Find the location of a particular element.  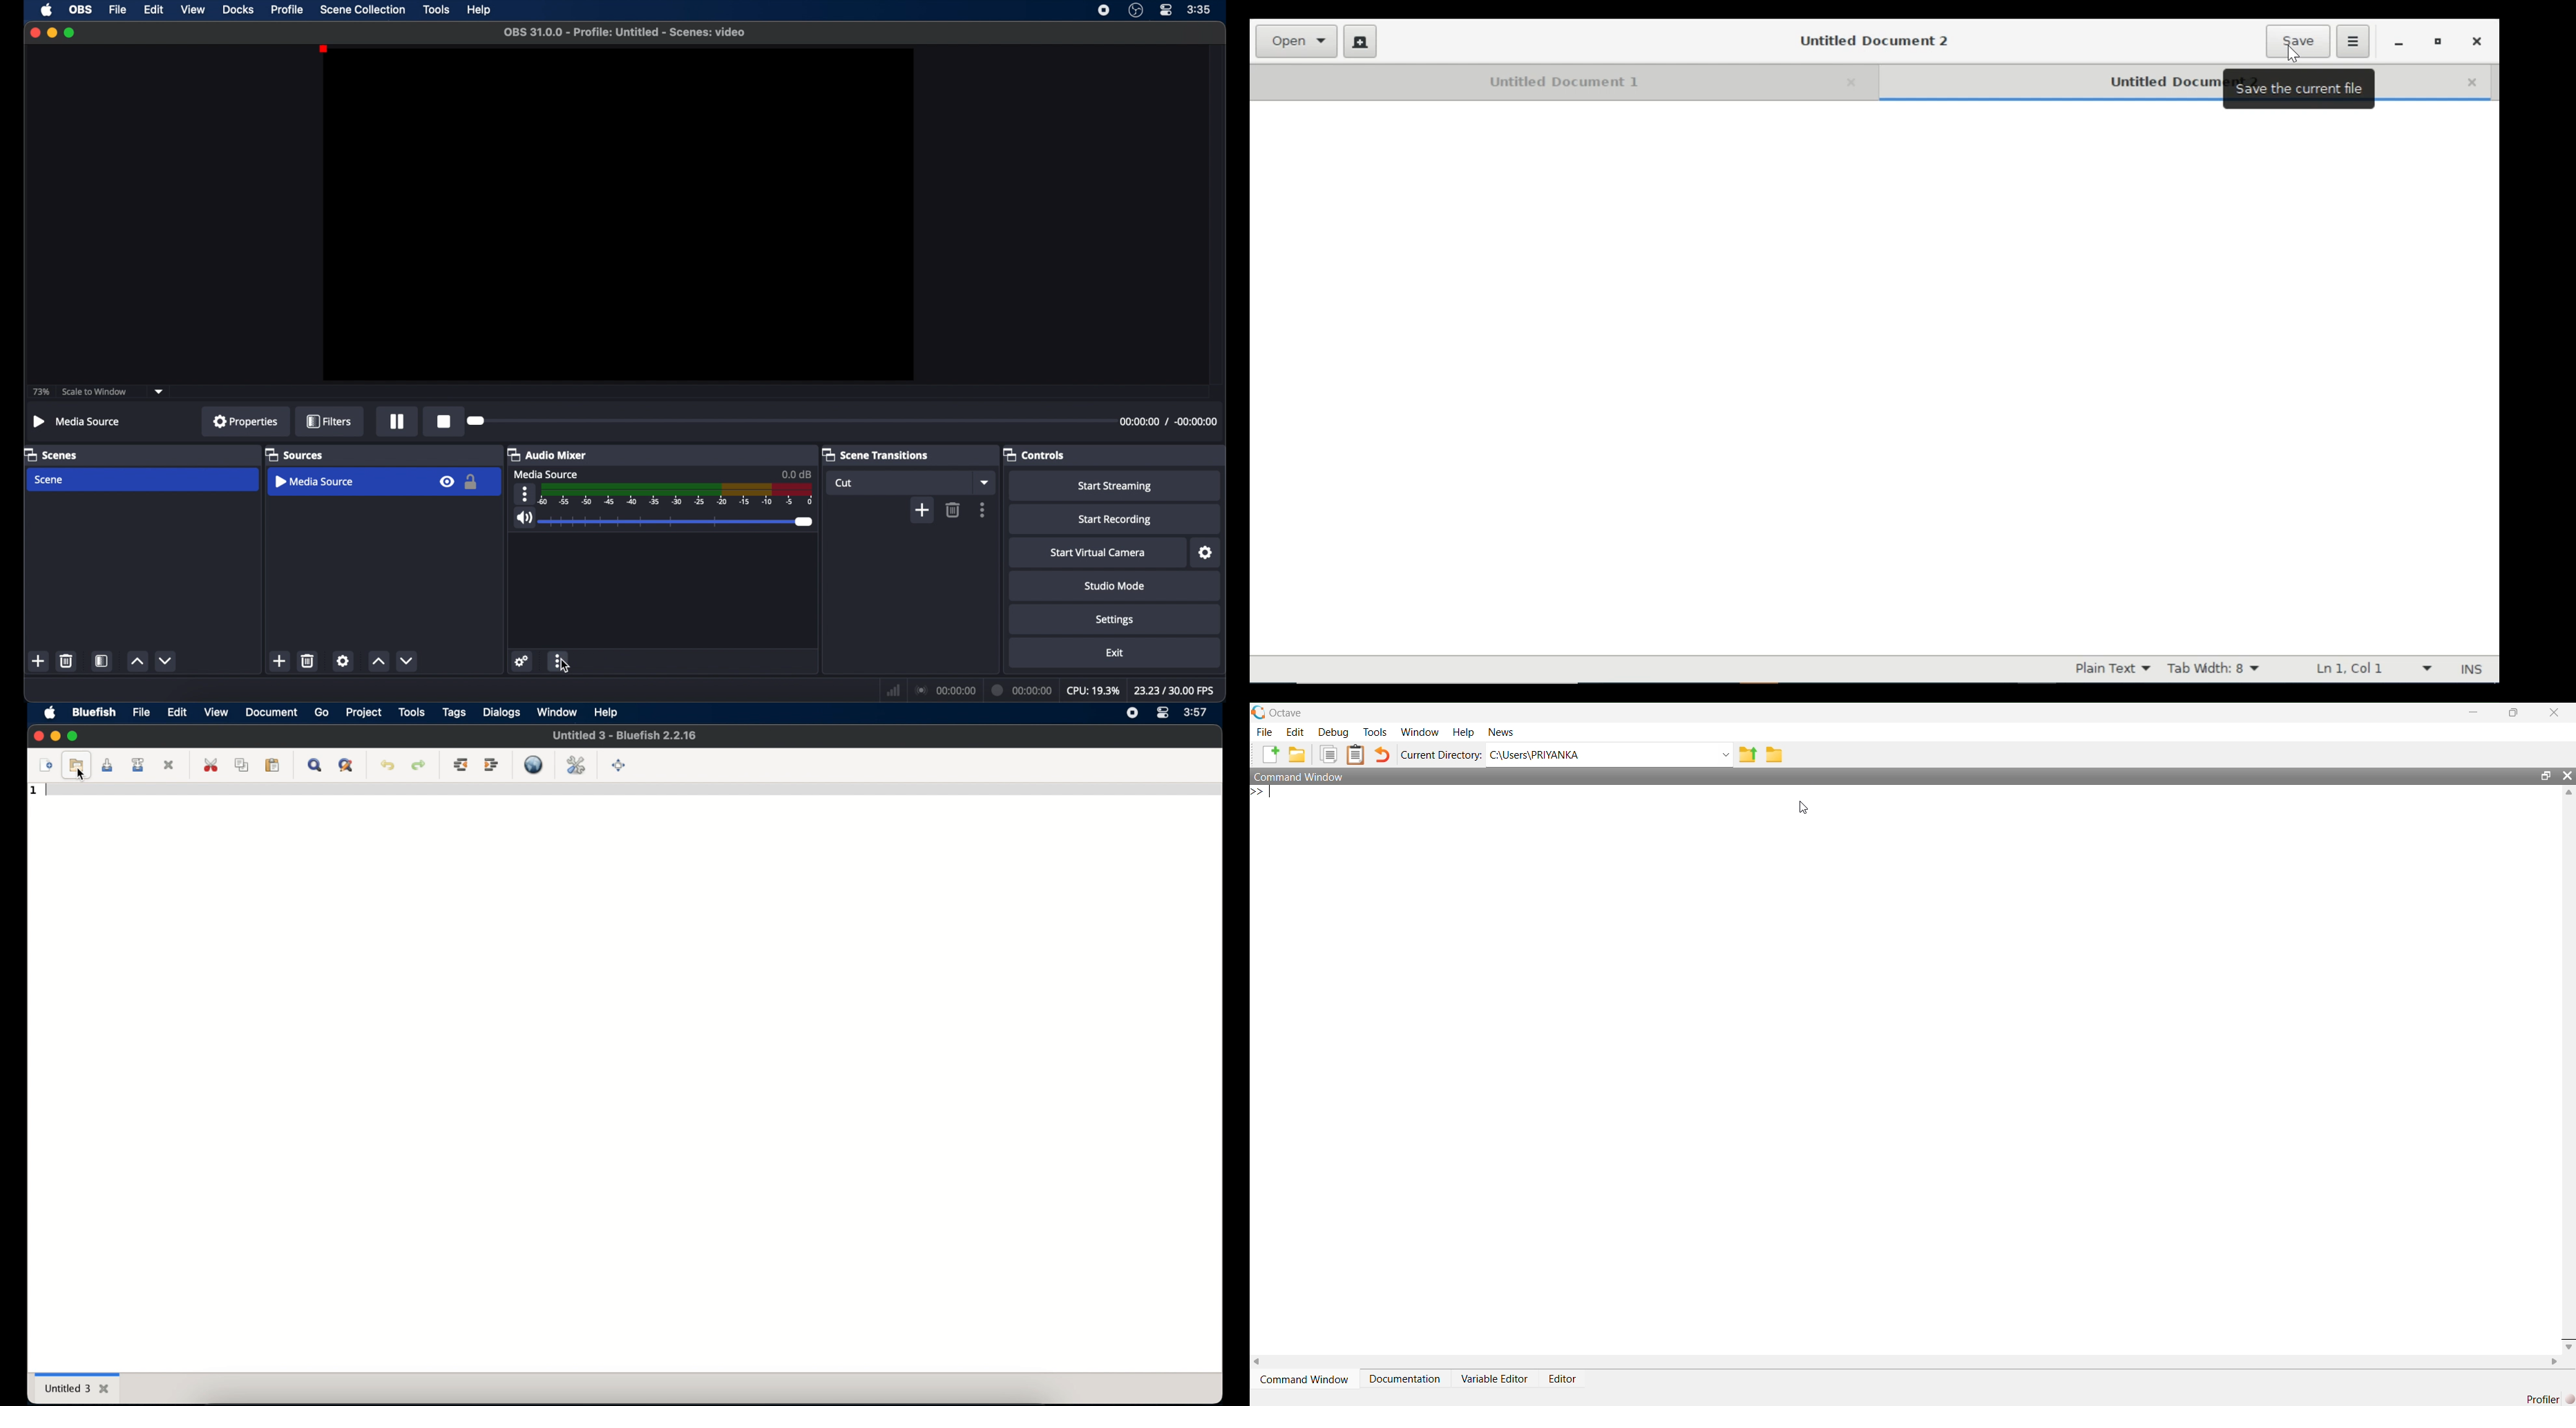

settings is located at coordinates (343, 661).